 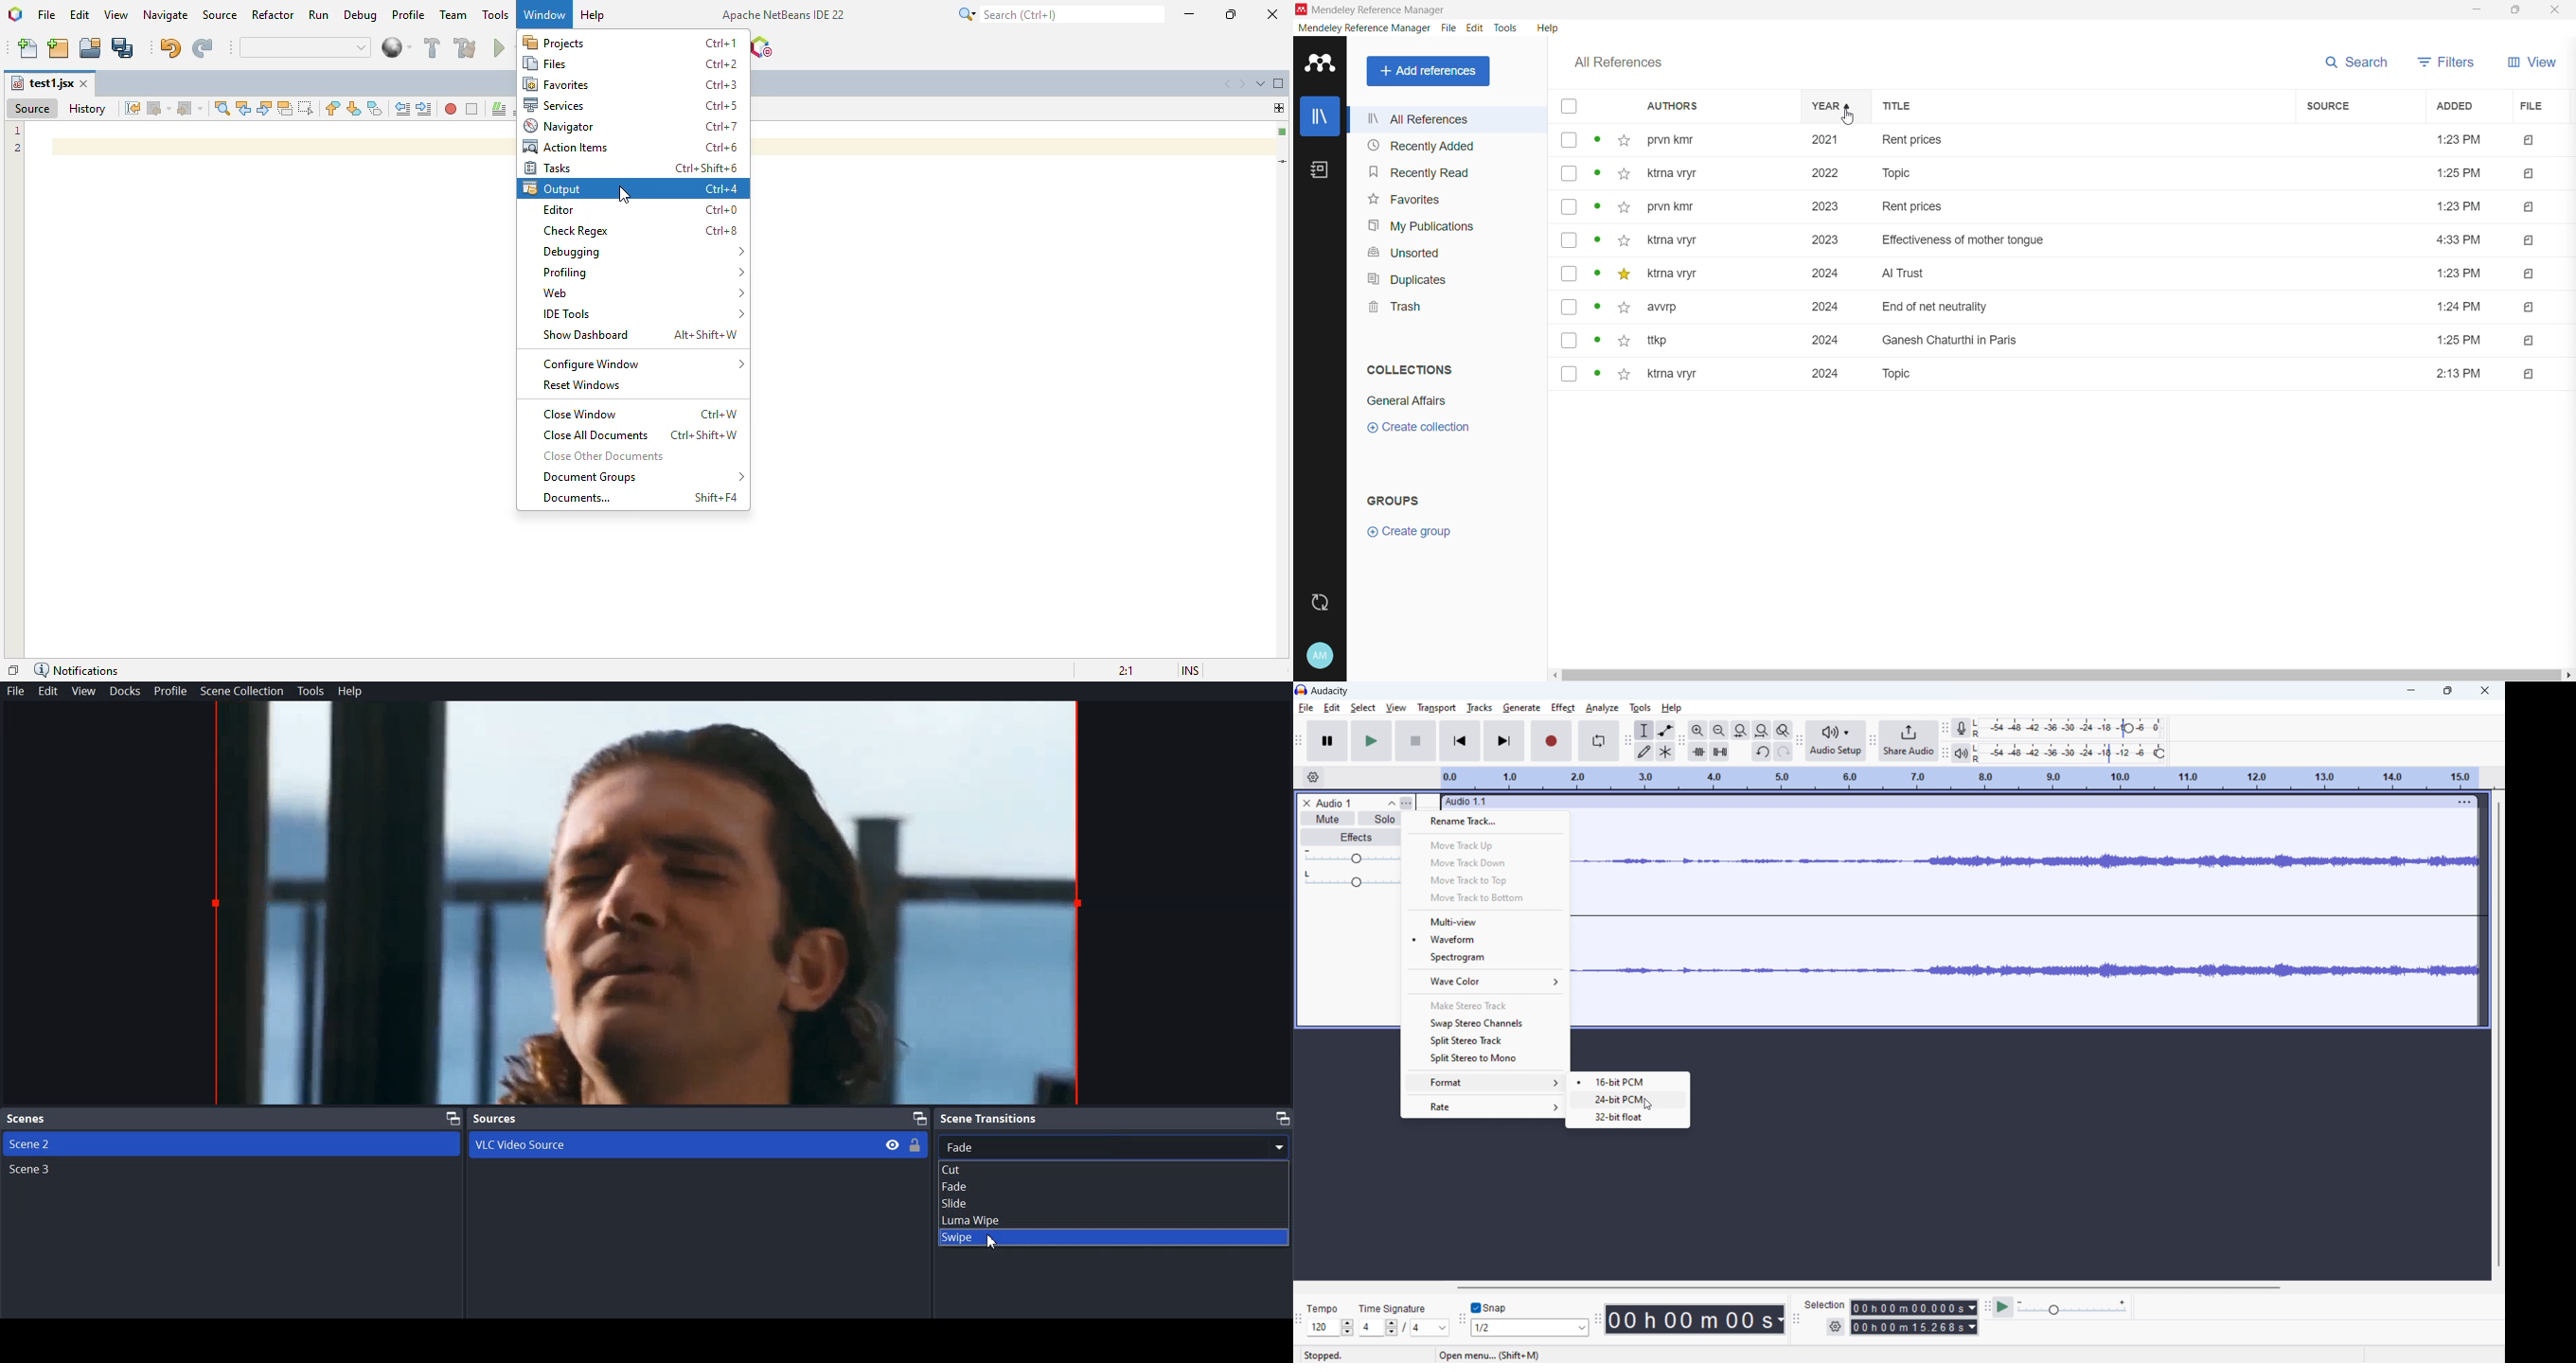 I want to click on Scene Collection, so click(x=242, y=691).